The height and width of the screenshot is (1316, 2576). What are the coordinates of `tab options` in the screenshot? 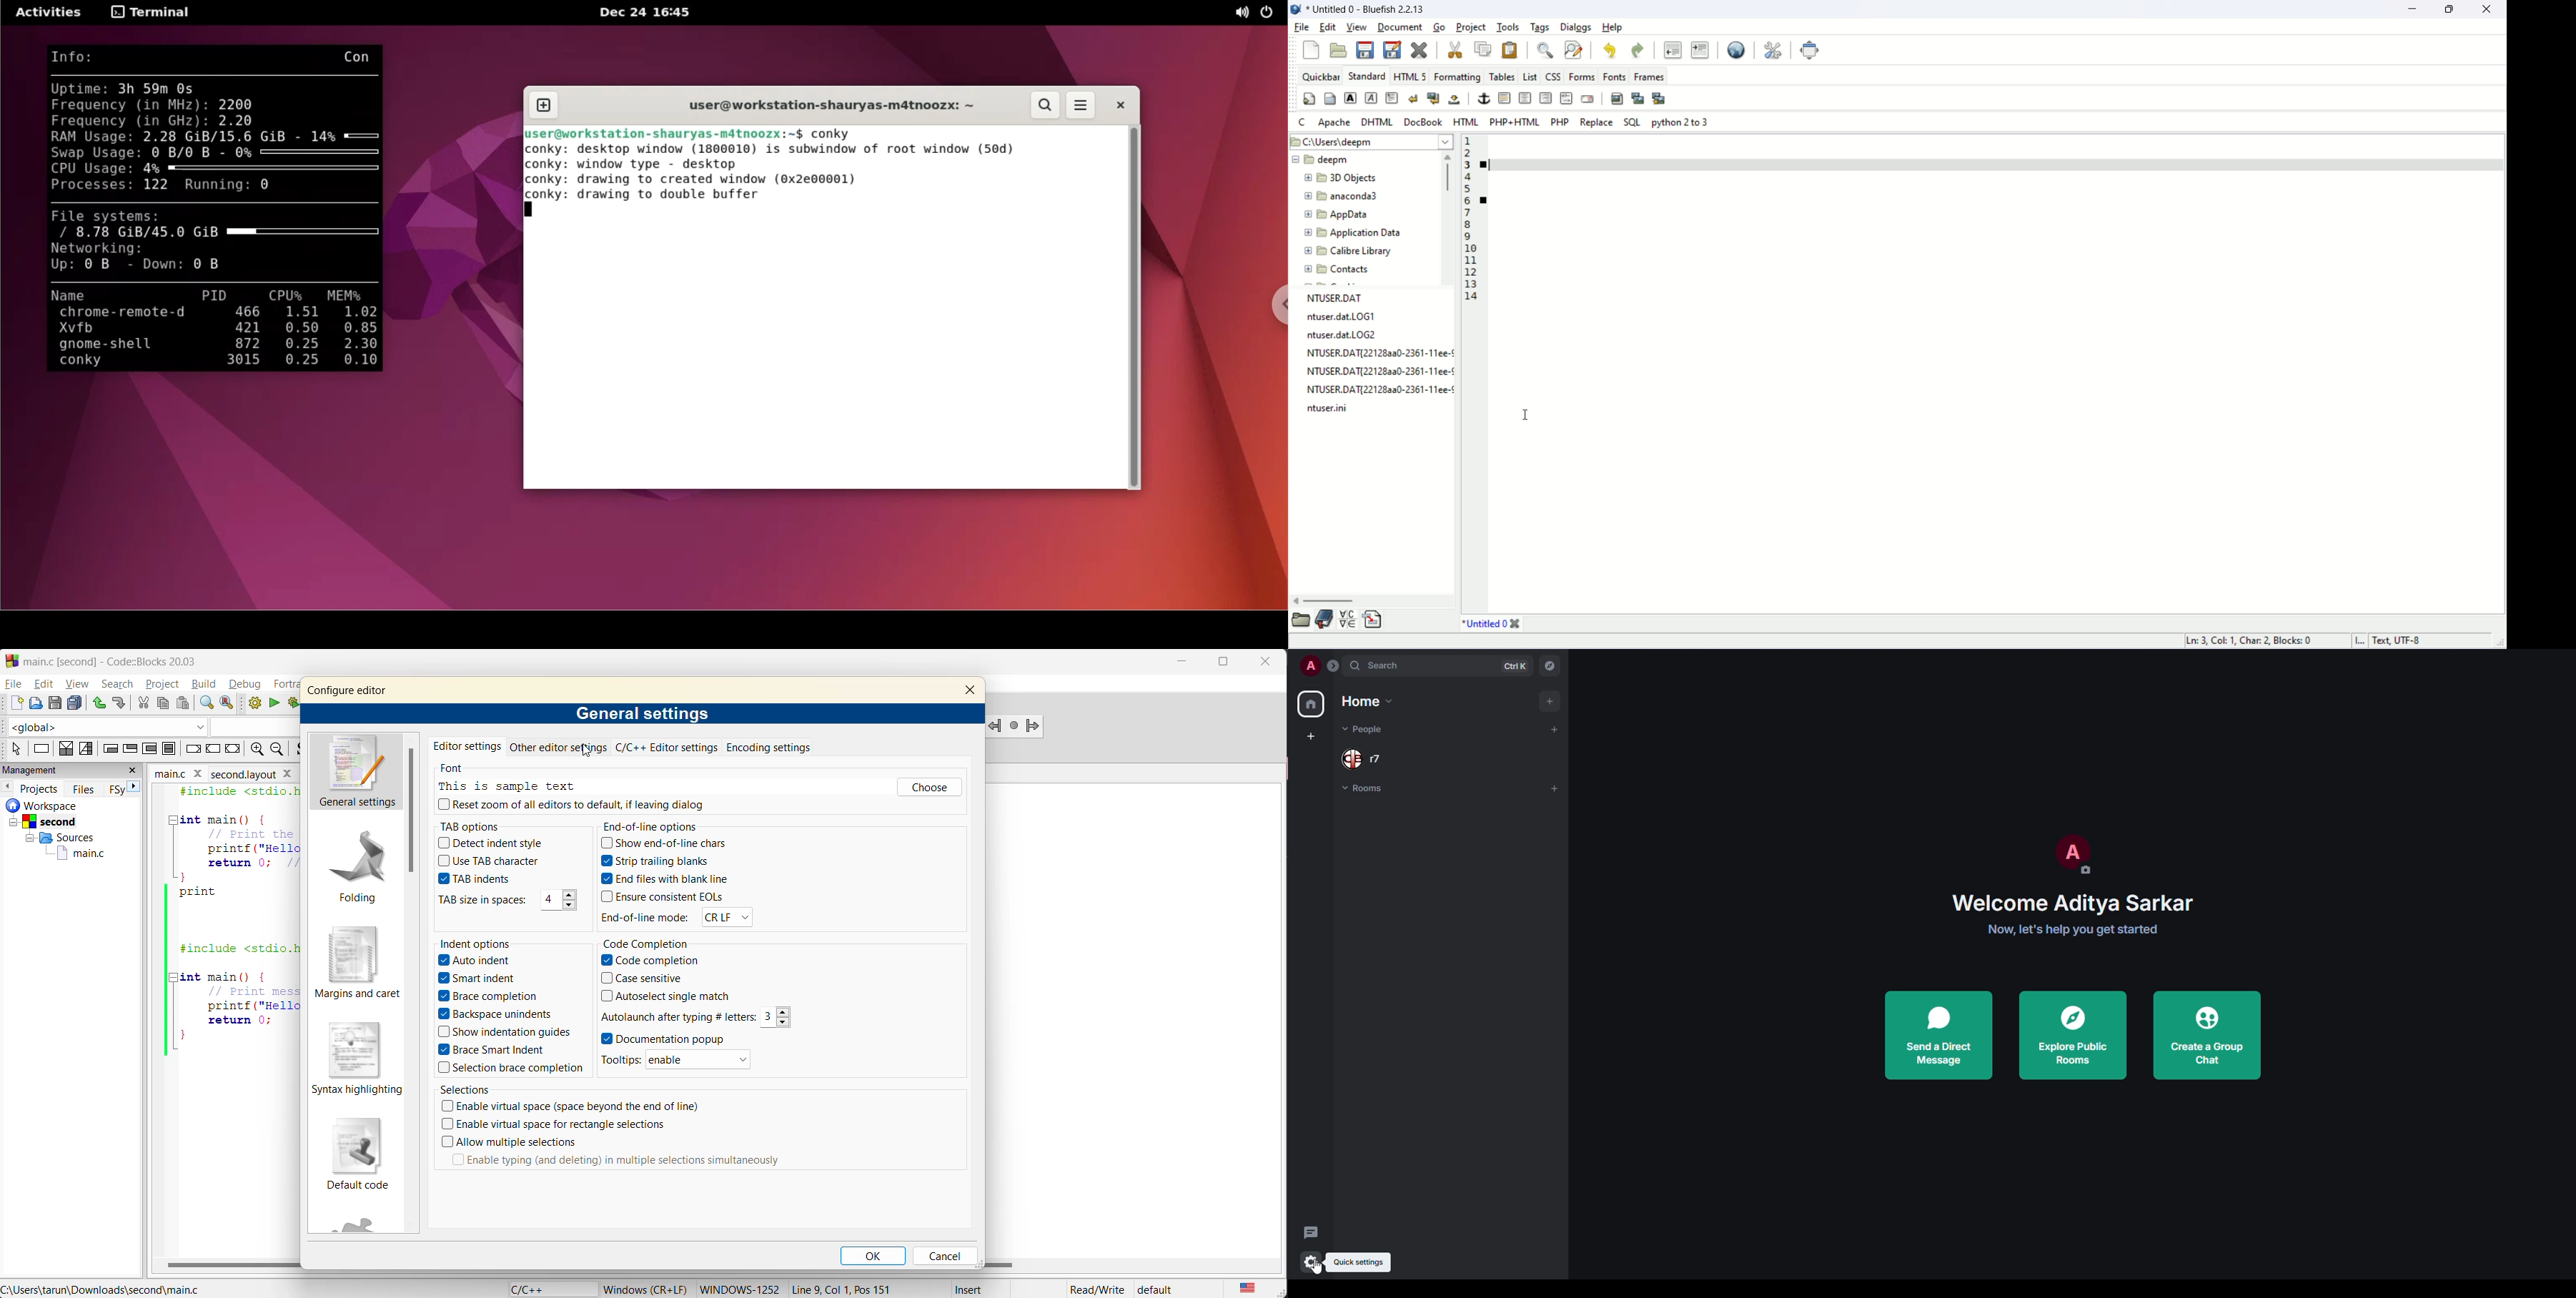 It's located at (510, 825).